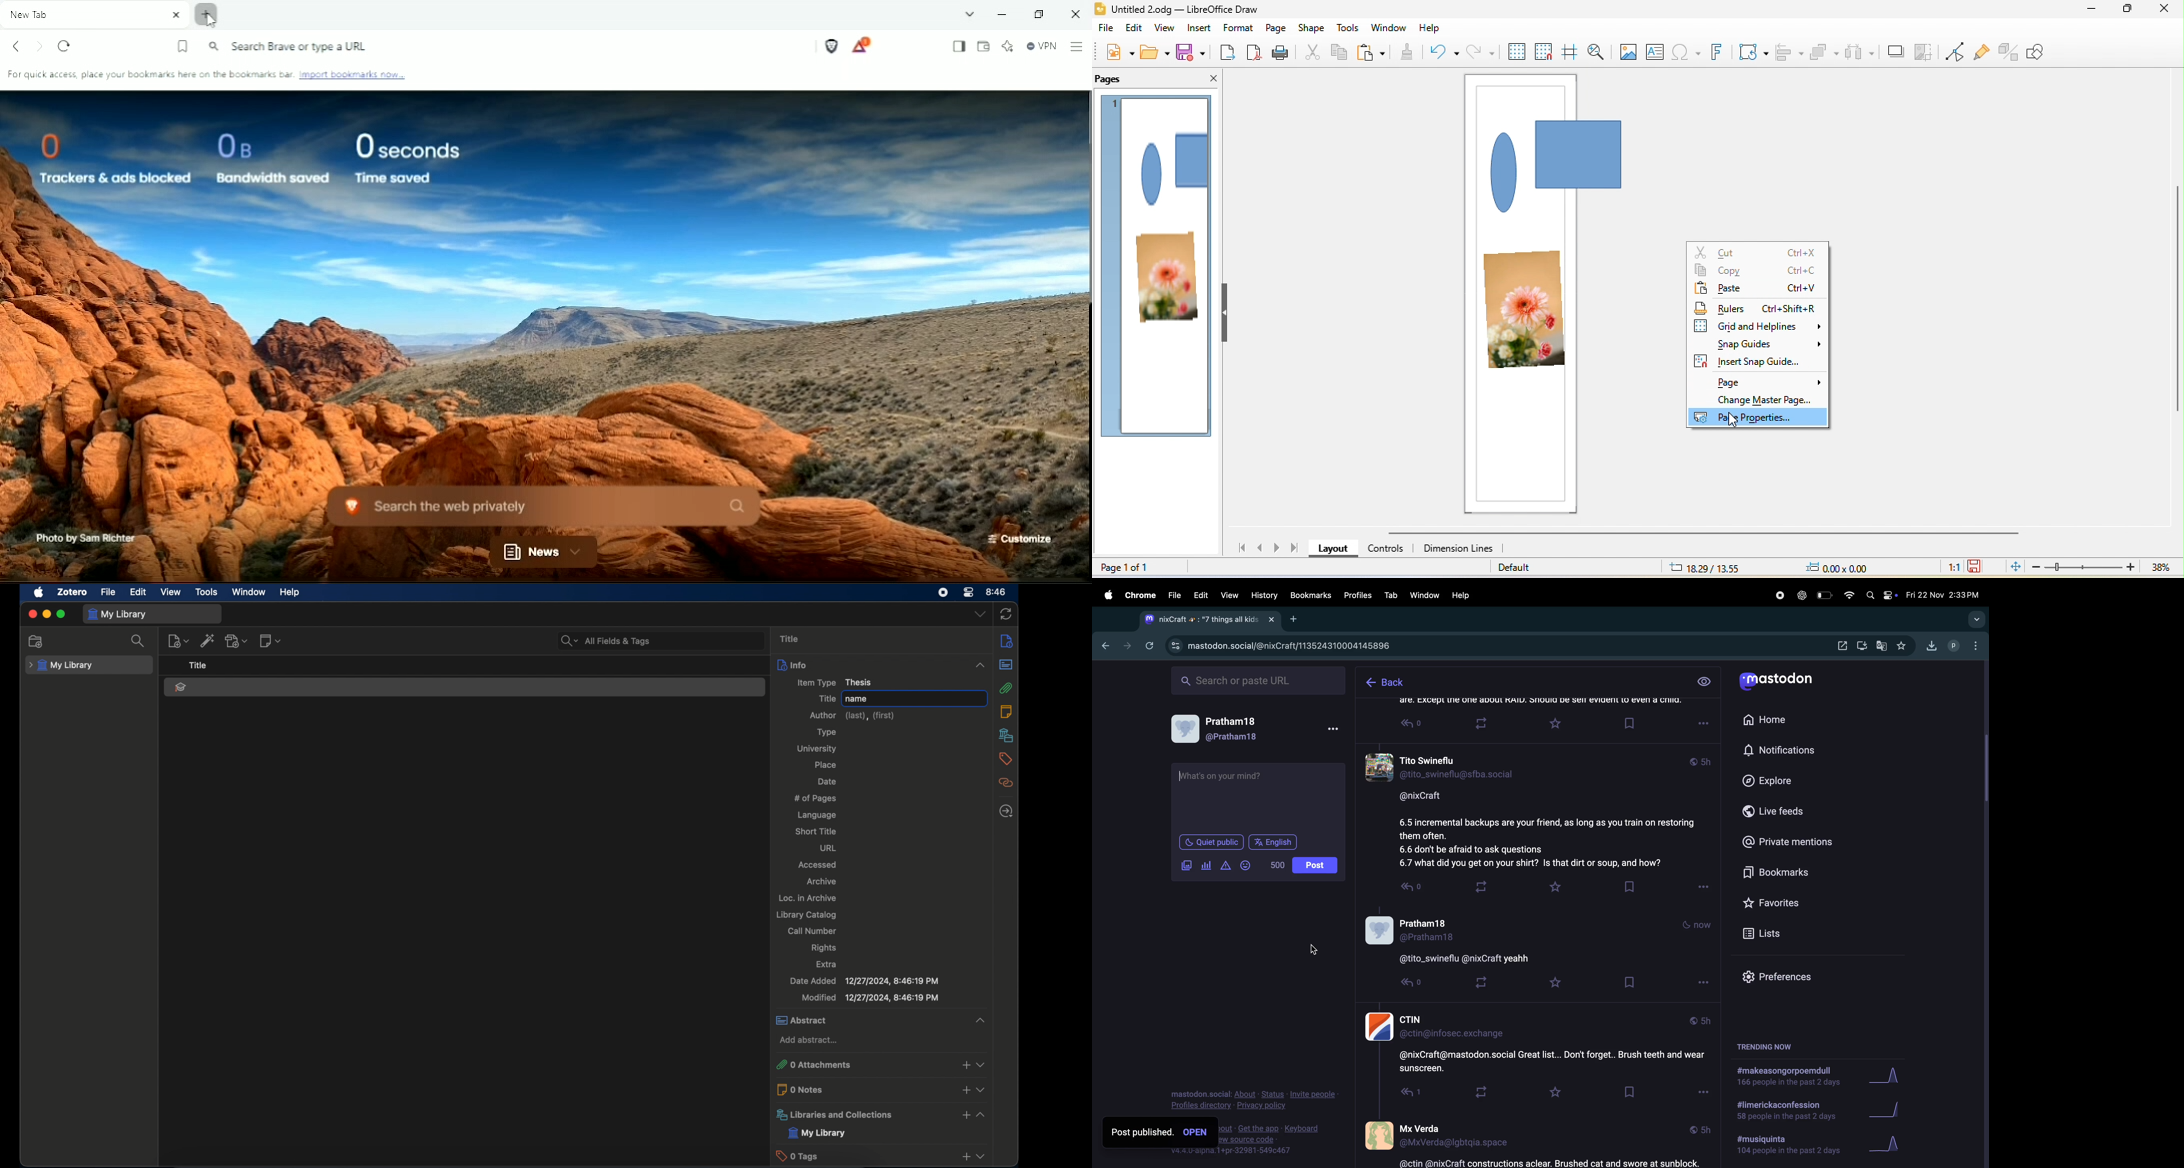  Describe the element at coordinates (789, 638) in the screenshot. I see `title` at that location.